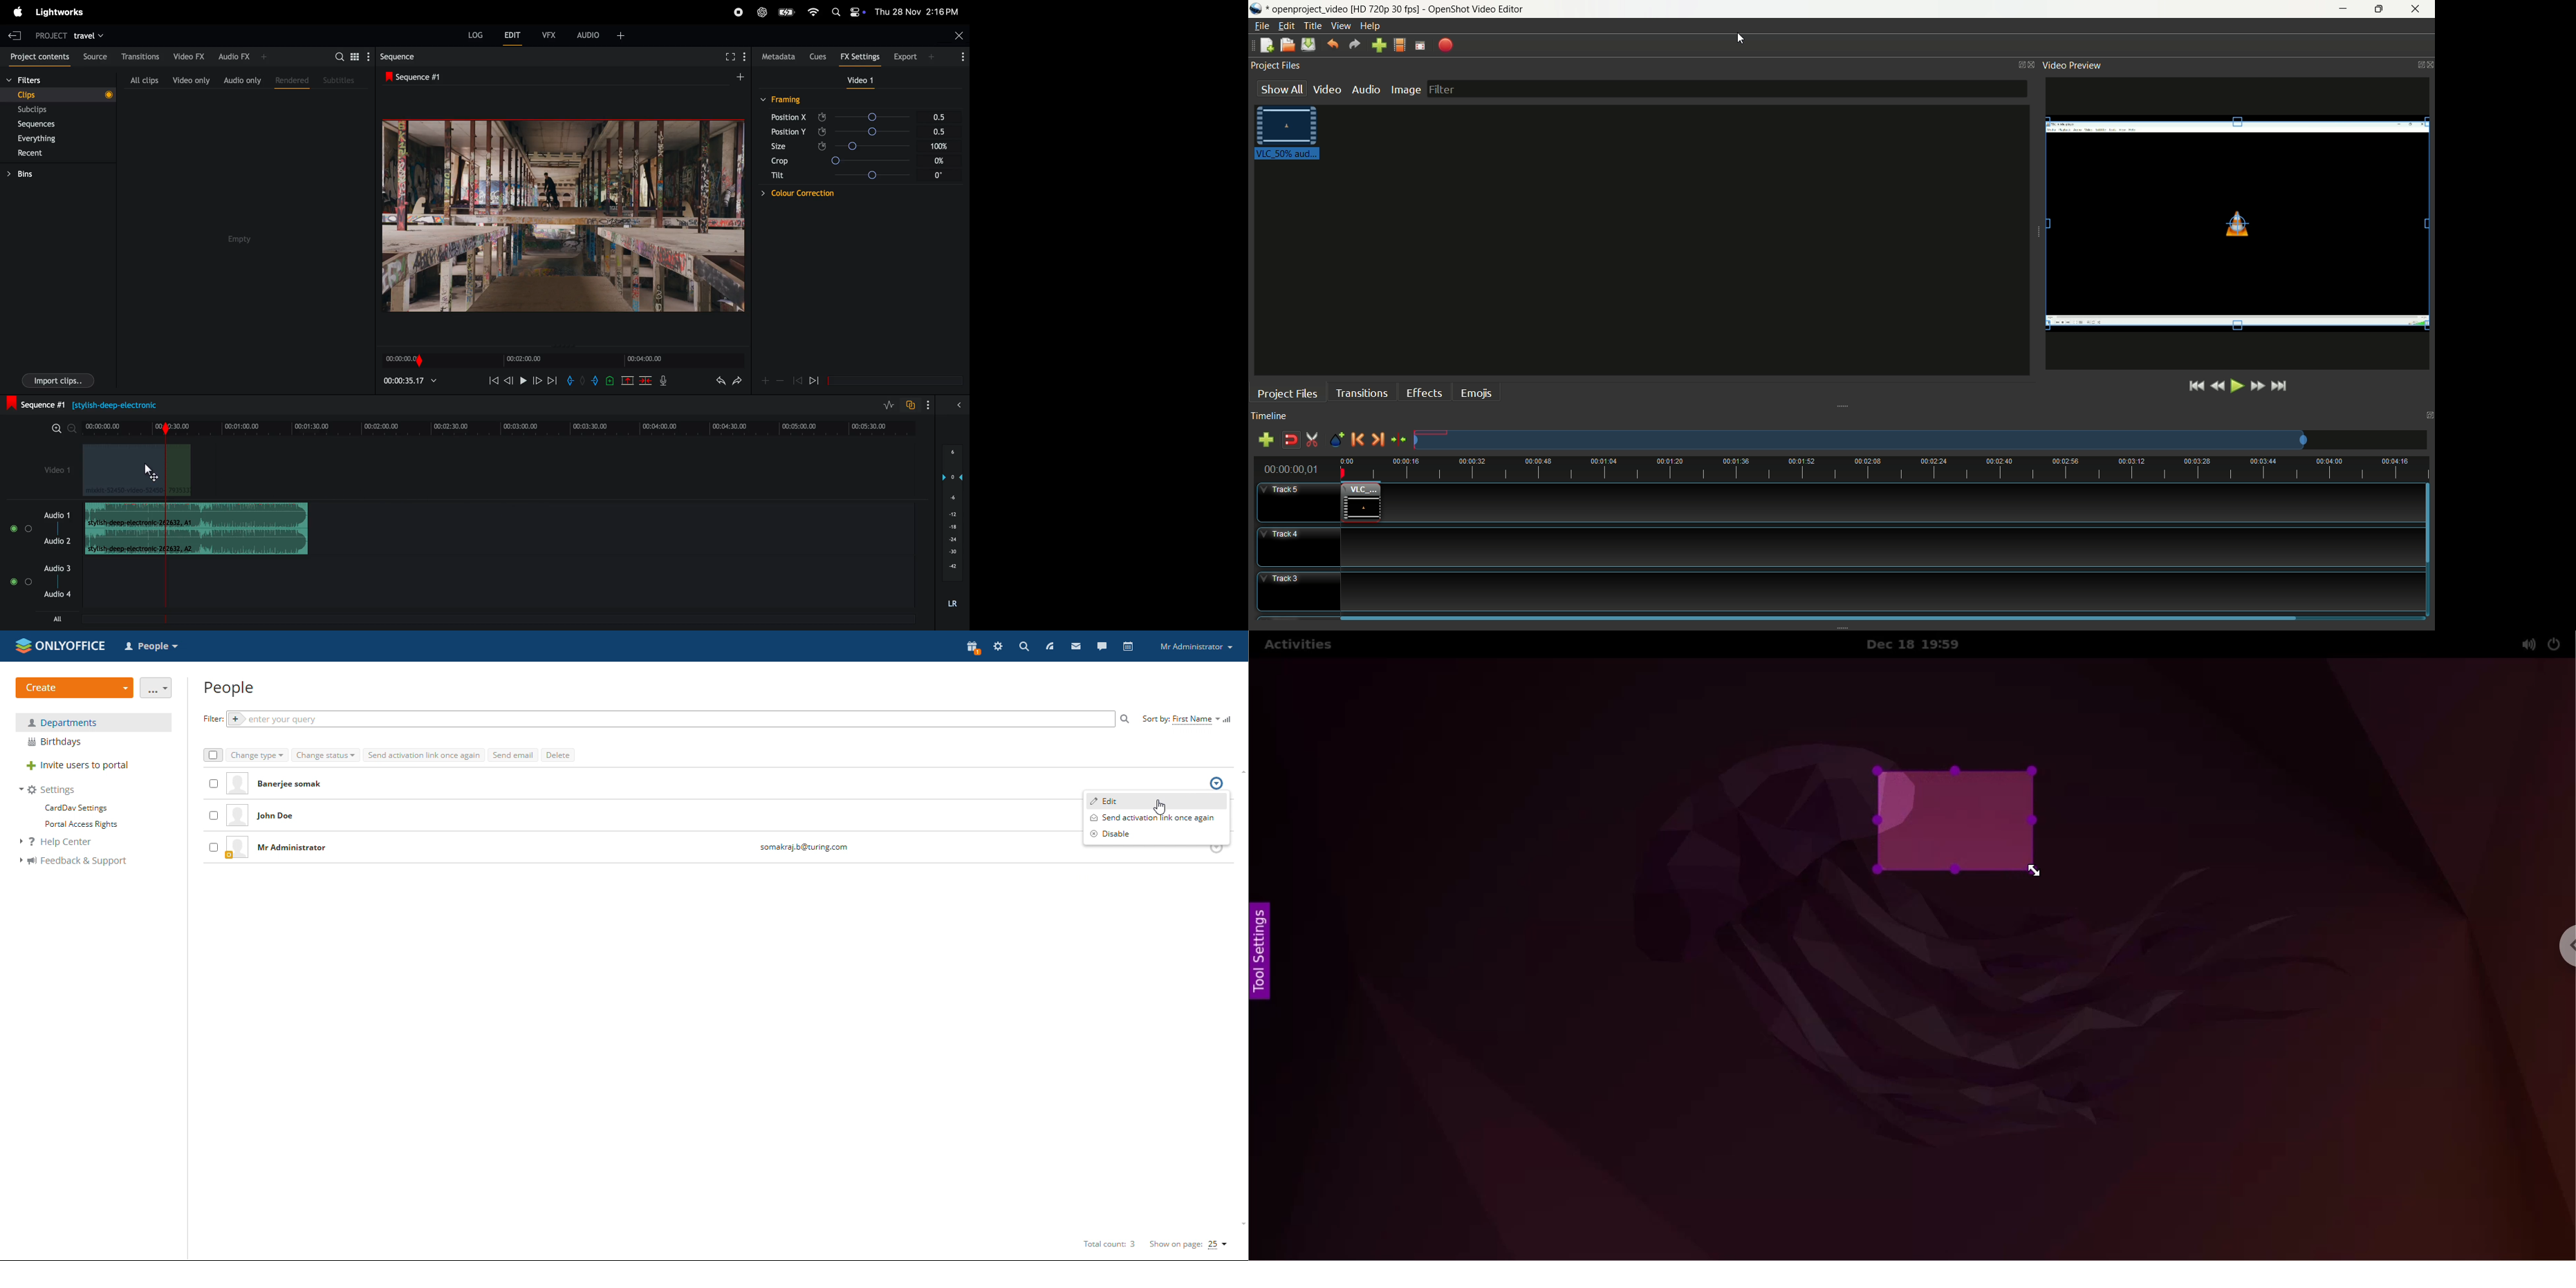 The height and width of the screenshot is (1288, 2576). Describe the element at coordinates (780, 381) in the screenshot. I see `remove key frame ` at that location.